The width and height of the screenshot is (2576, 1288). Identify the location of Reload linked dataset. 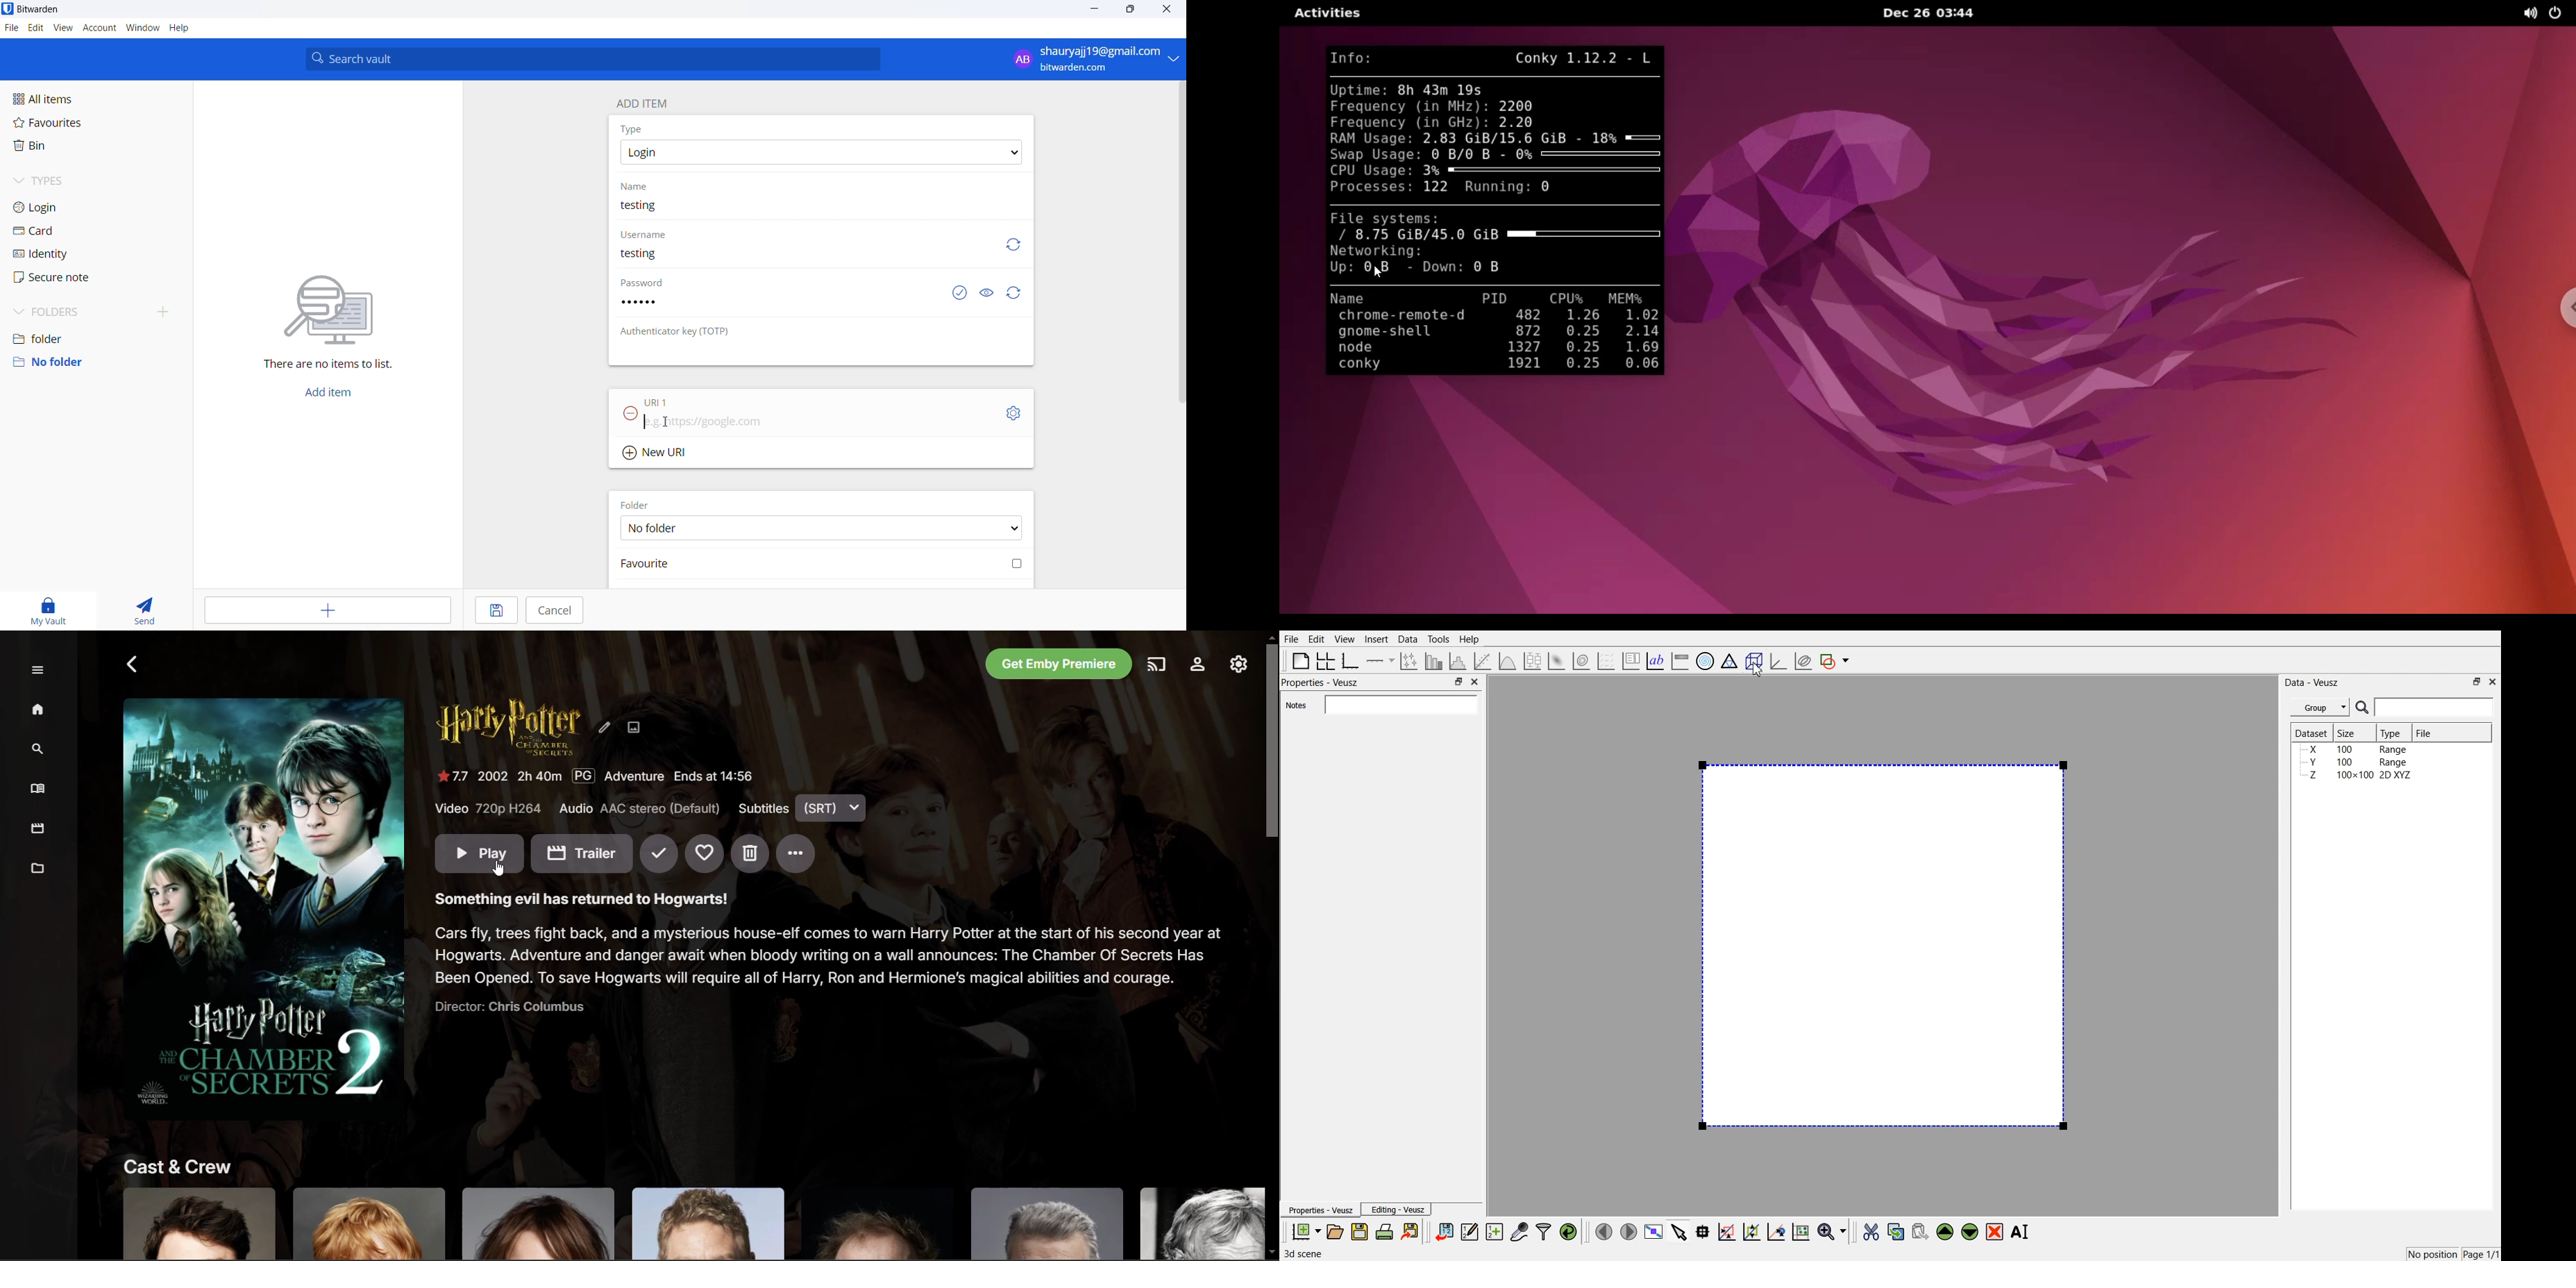
(1568, 1232).